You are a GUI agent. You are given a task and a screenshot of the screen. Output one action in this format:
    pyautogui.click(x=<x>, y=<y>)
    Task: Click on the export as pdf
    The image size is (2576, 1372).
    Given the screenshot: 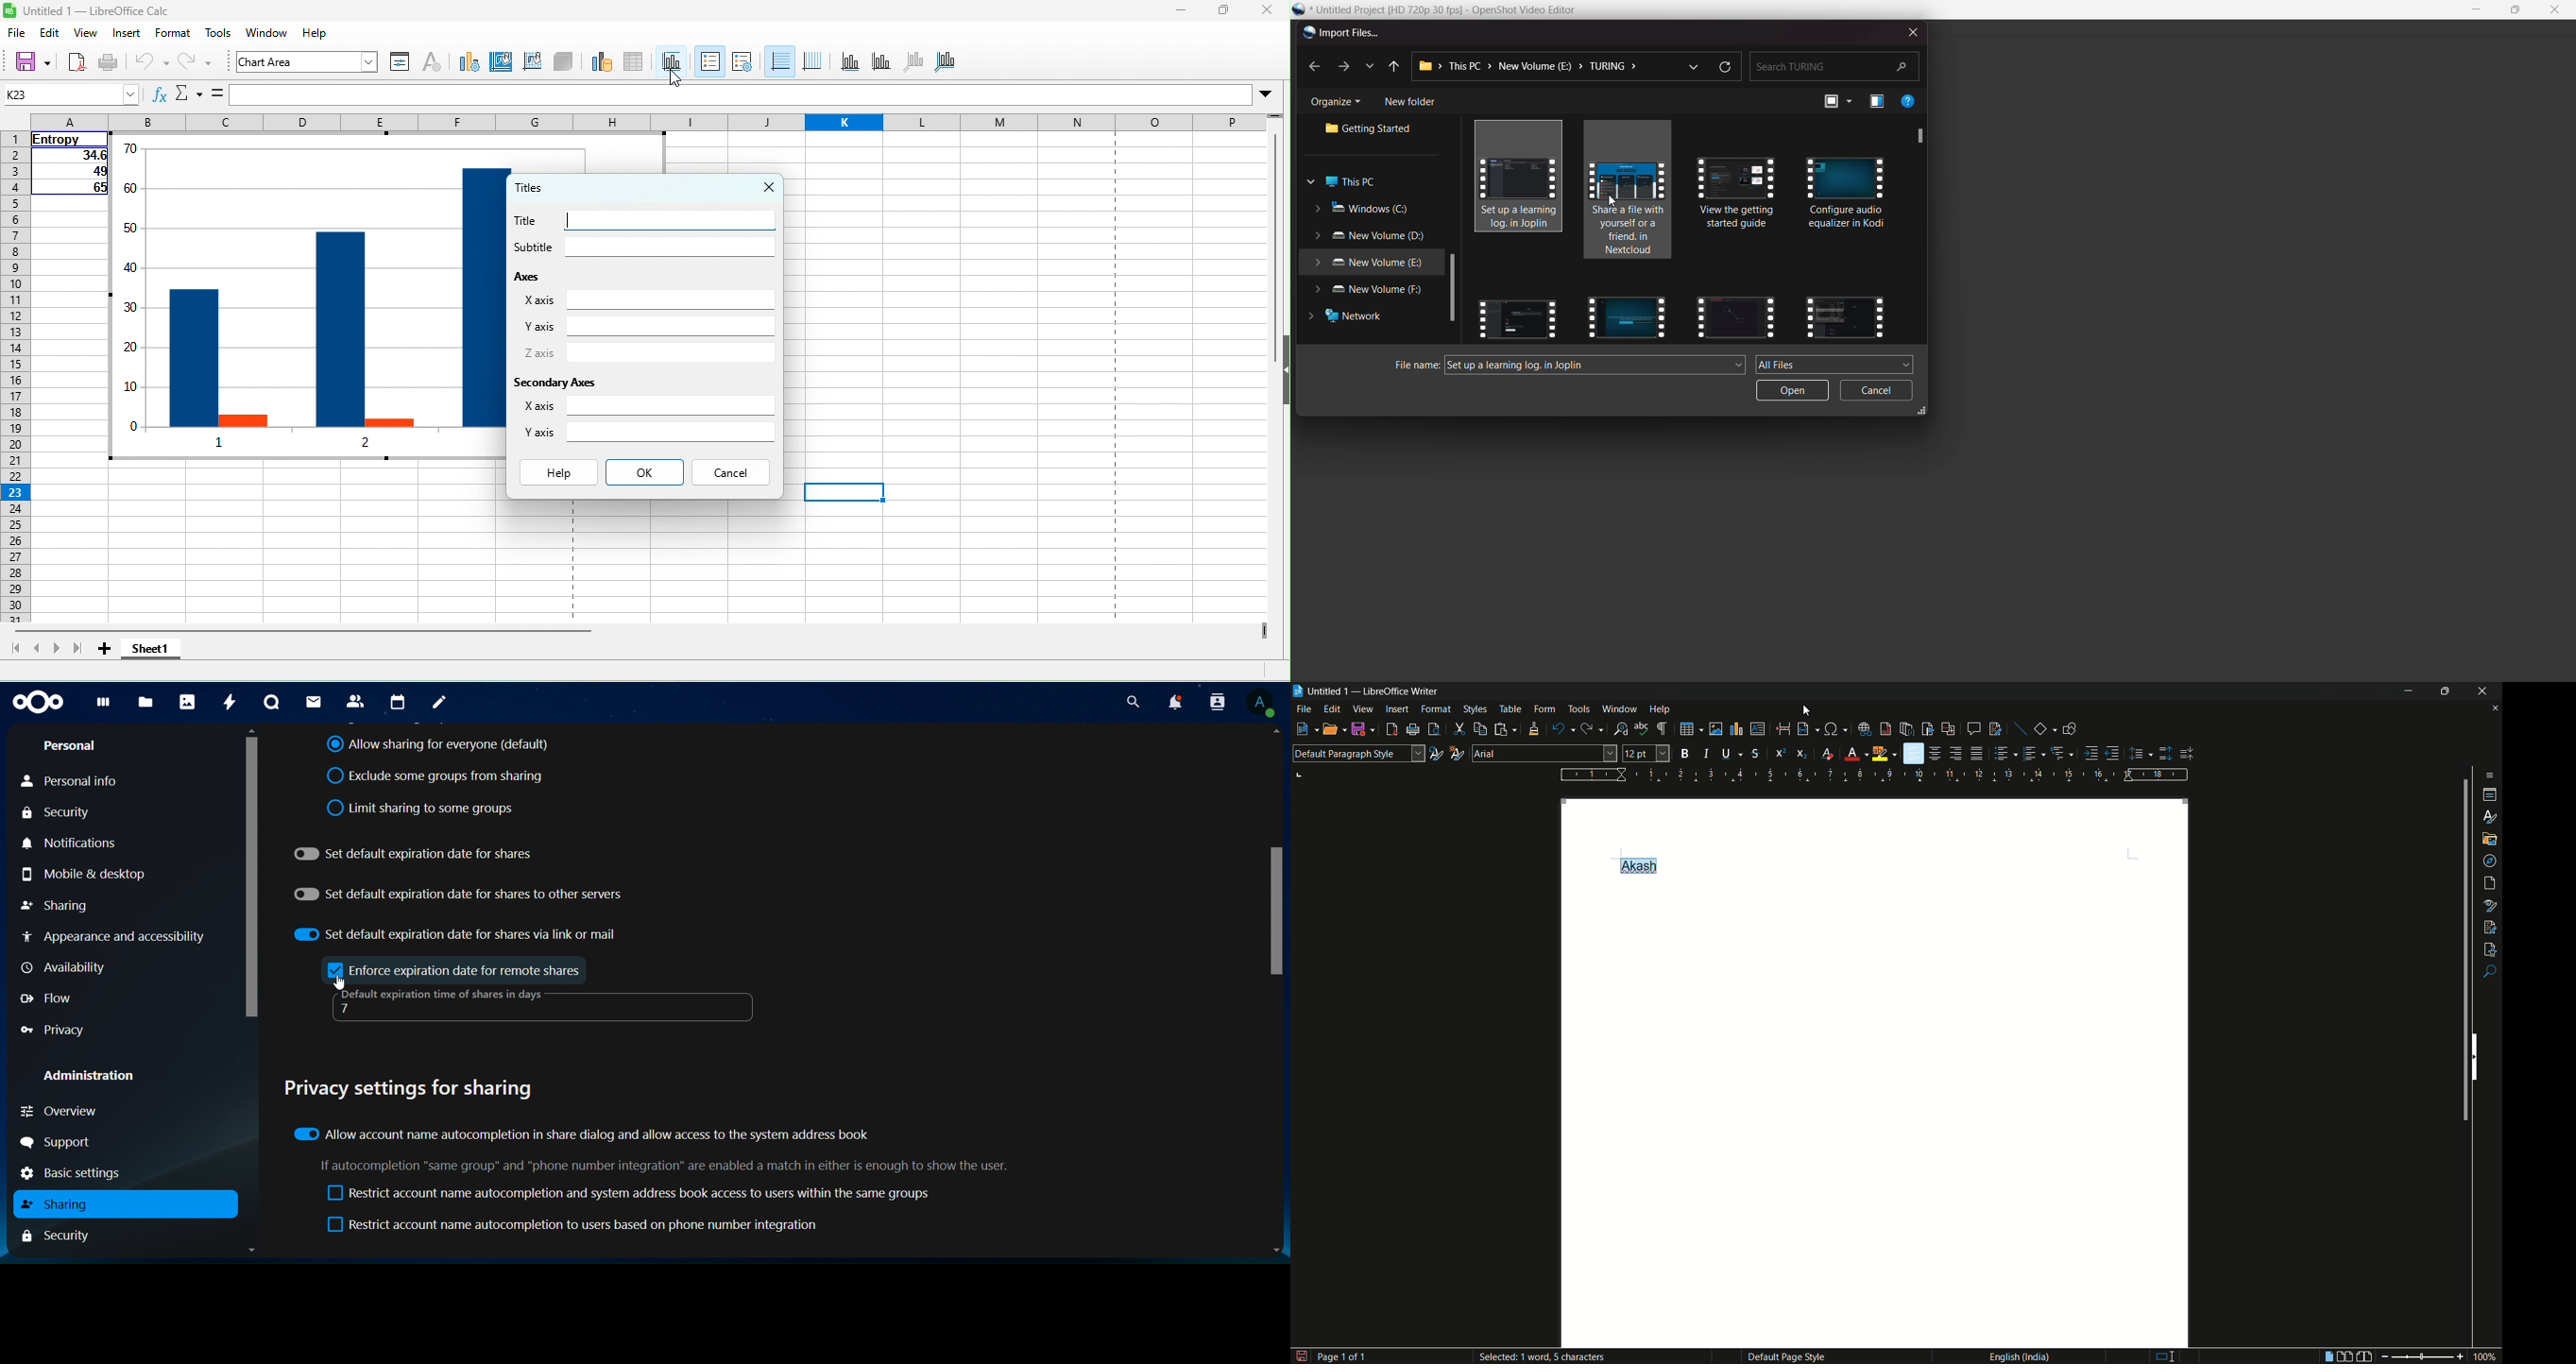 What is the action you would take?
    pyautogui.click(x=1391, y=730)
    